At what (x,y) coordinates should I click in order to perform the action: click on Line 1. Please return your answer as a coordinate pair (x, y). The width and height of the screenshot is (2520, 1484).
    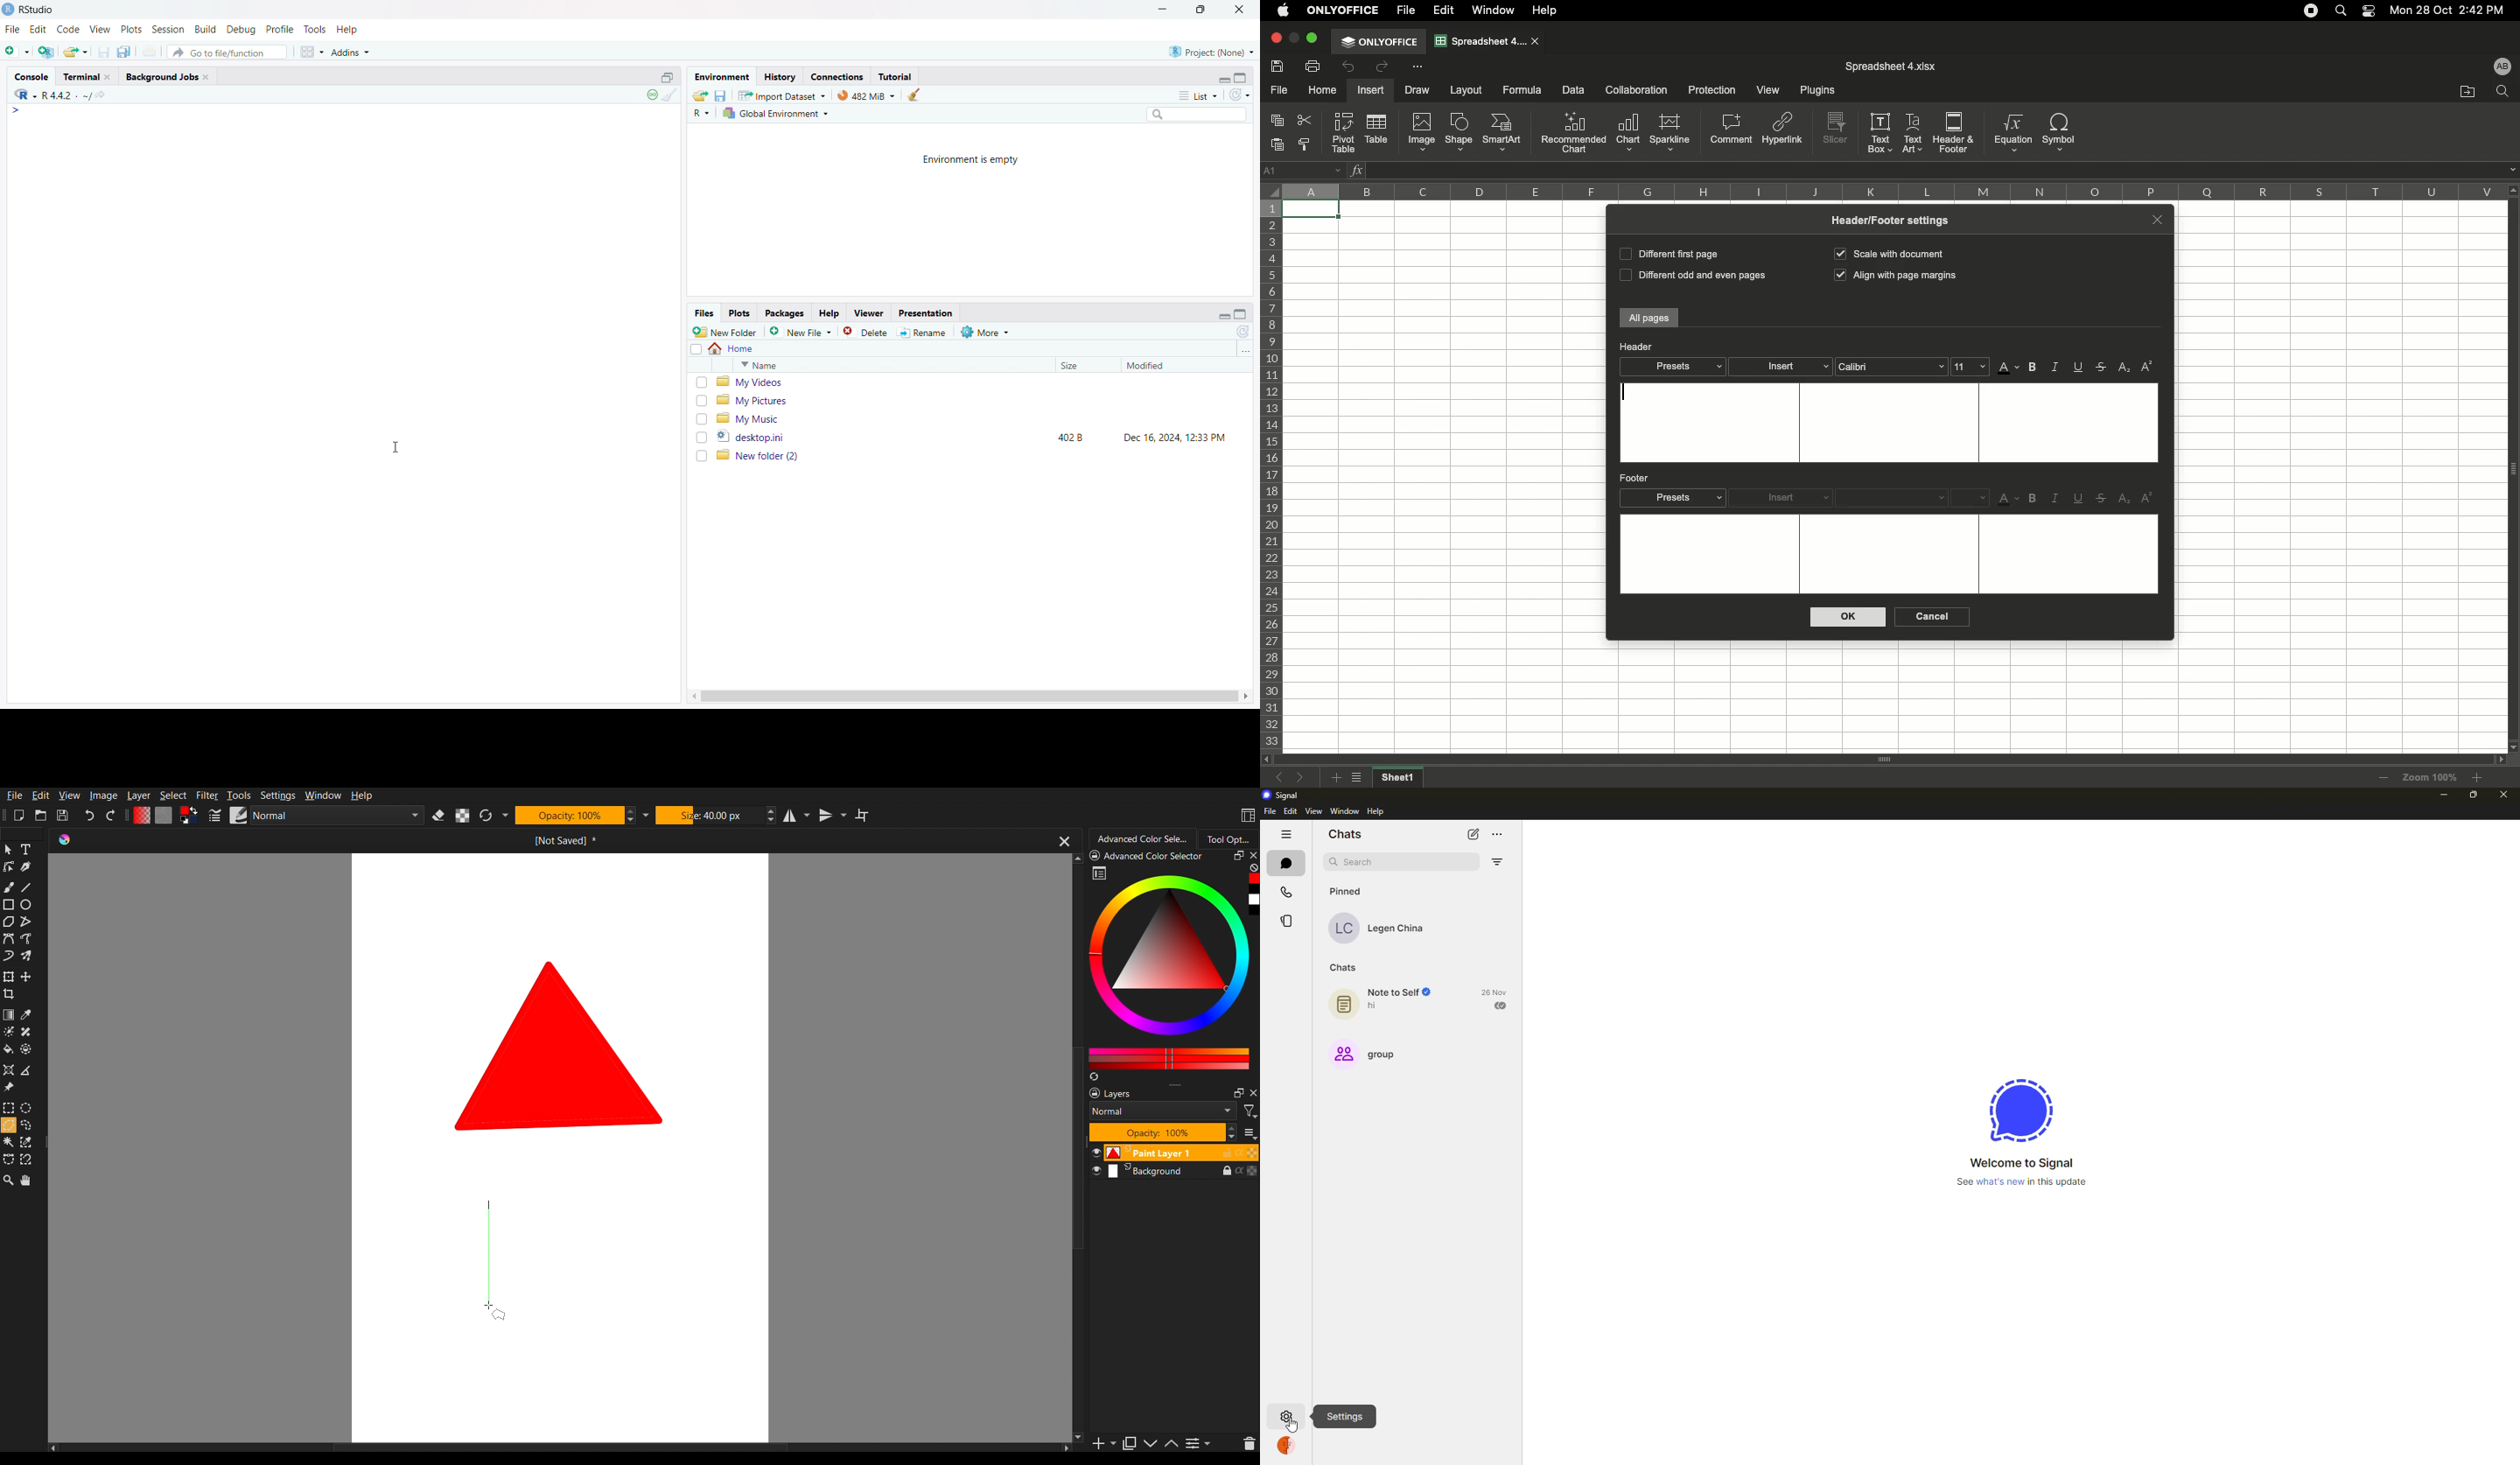
    Looking at the image, I should click on (490, 1255).